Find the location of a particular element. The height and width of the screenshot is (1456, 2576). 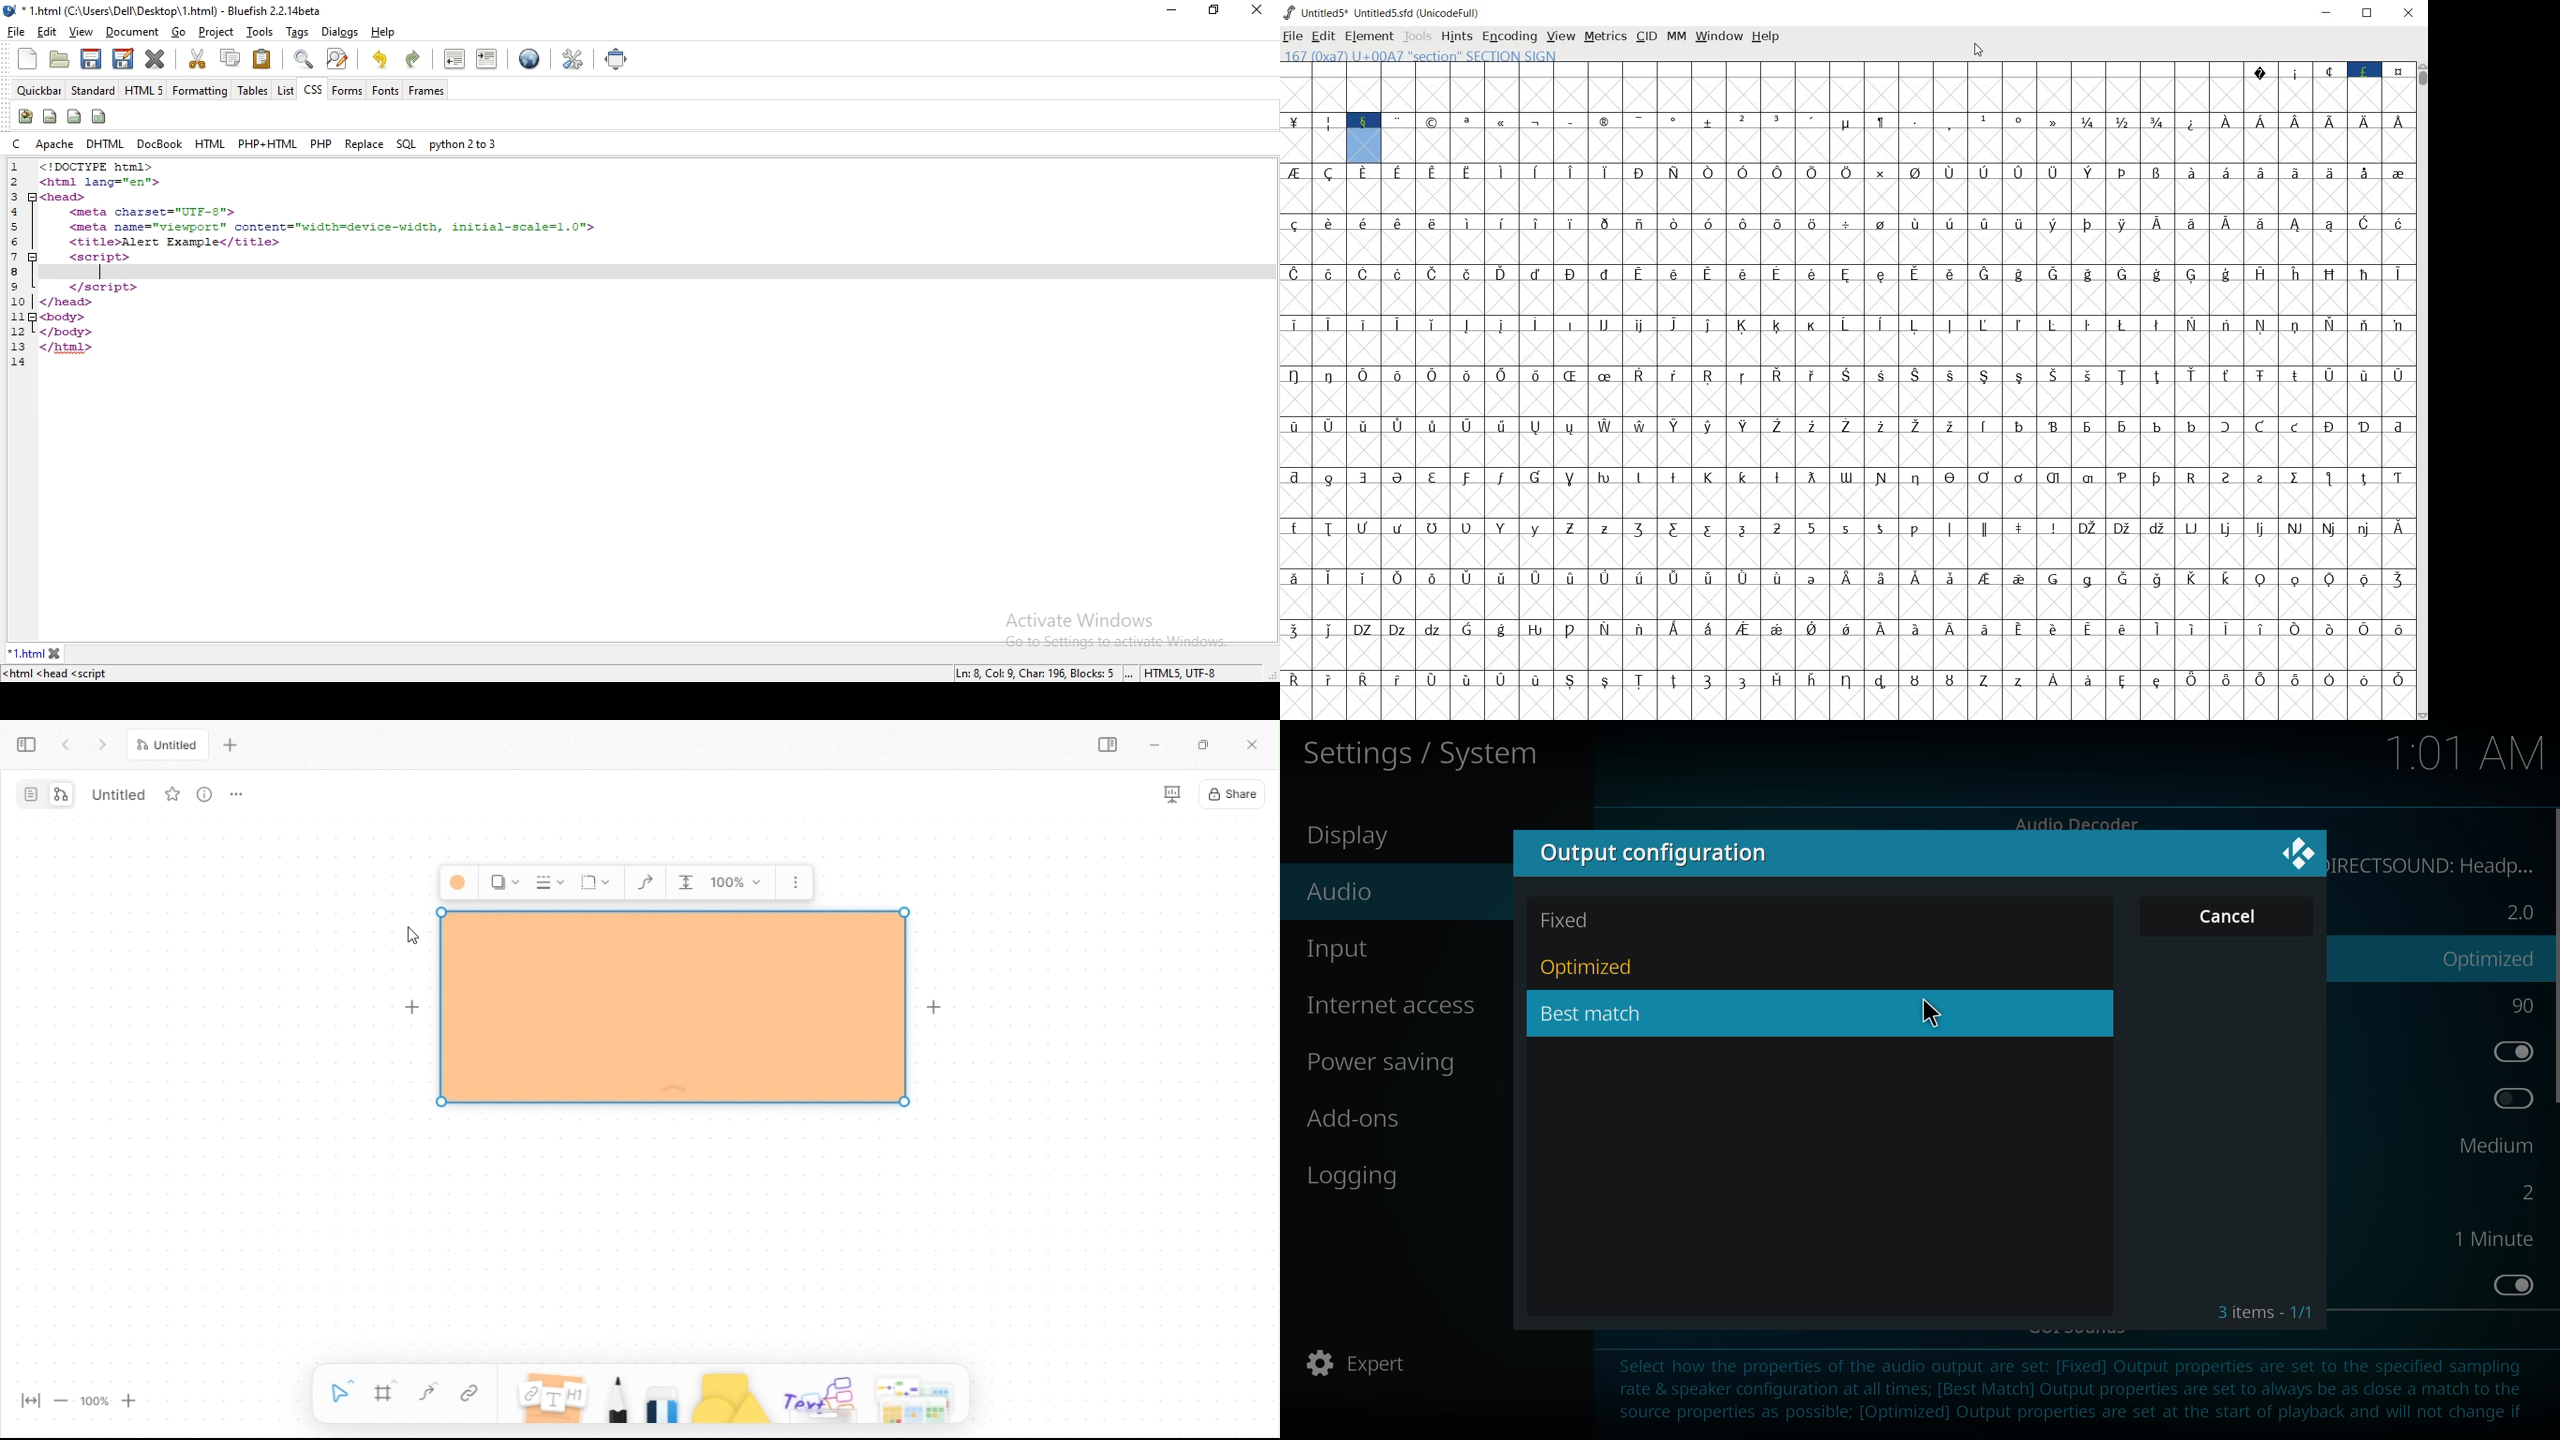

special alphabets is located at coordinates (1469, 645).